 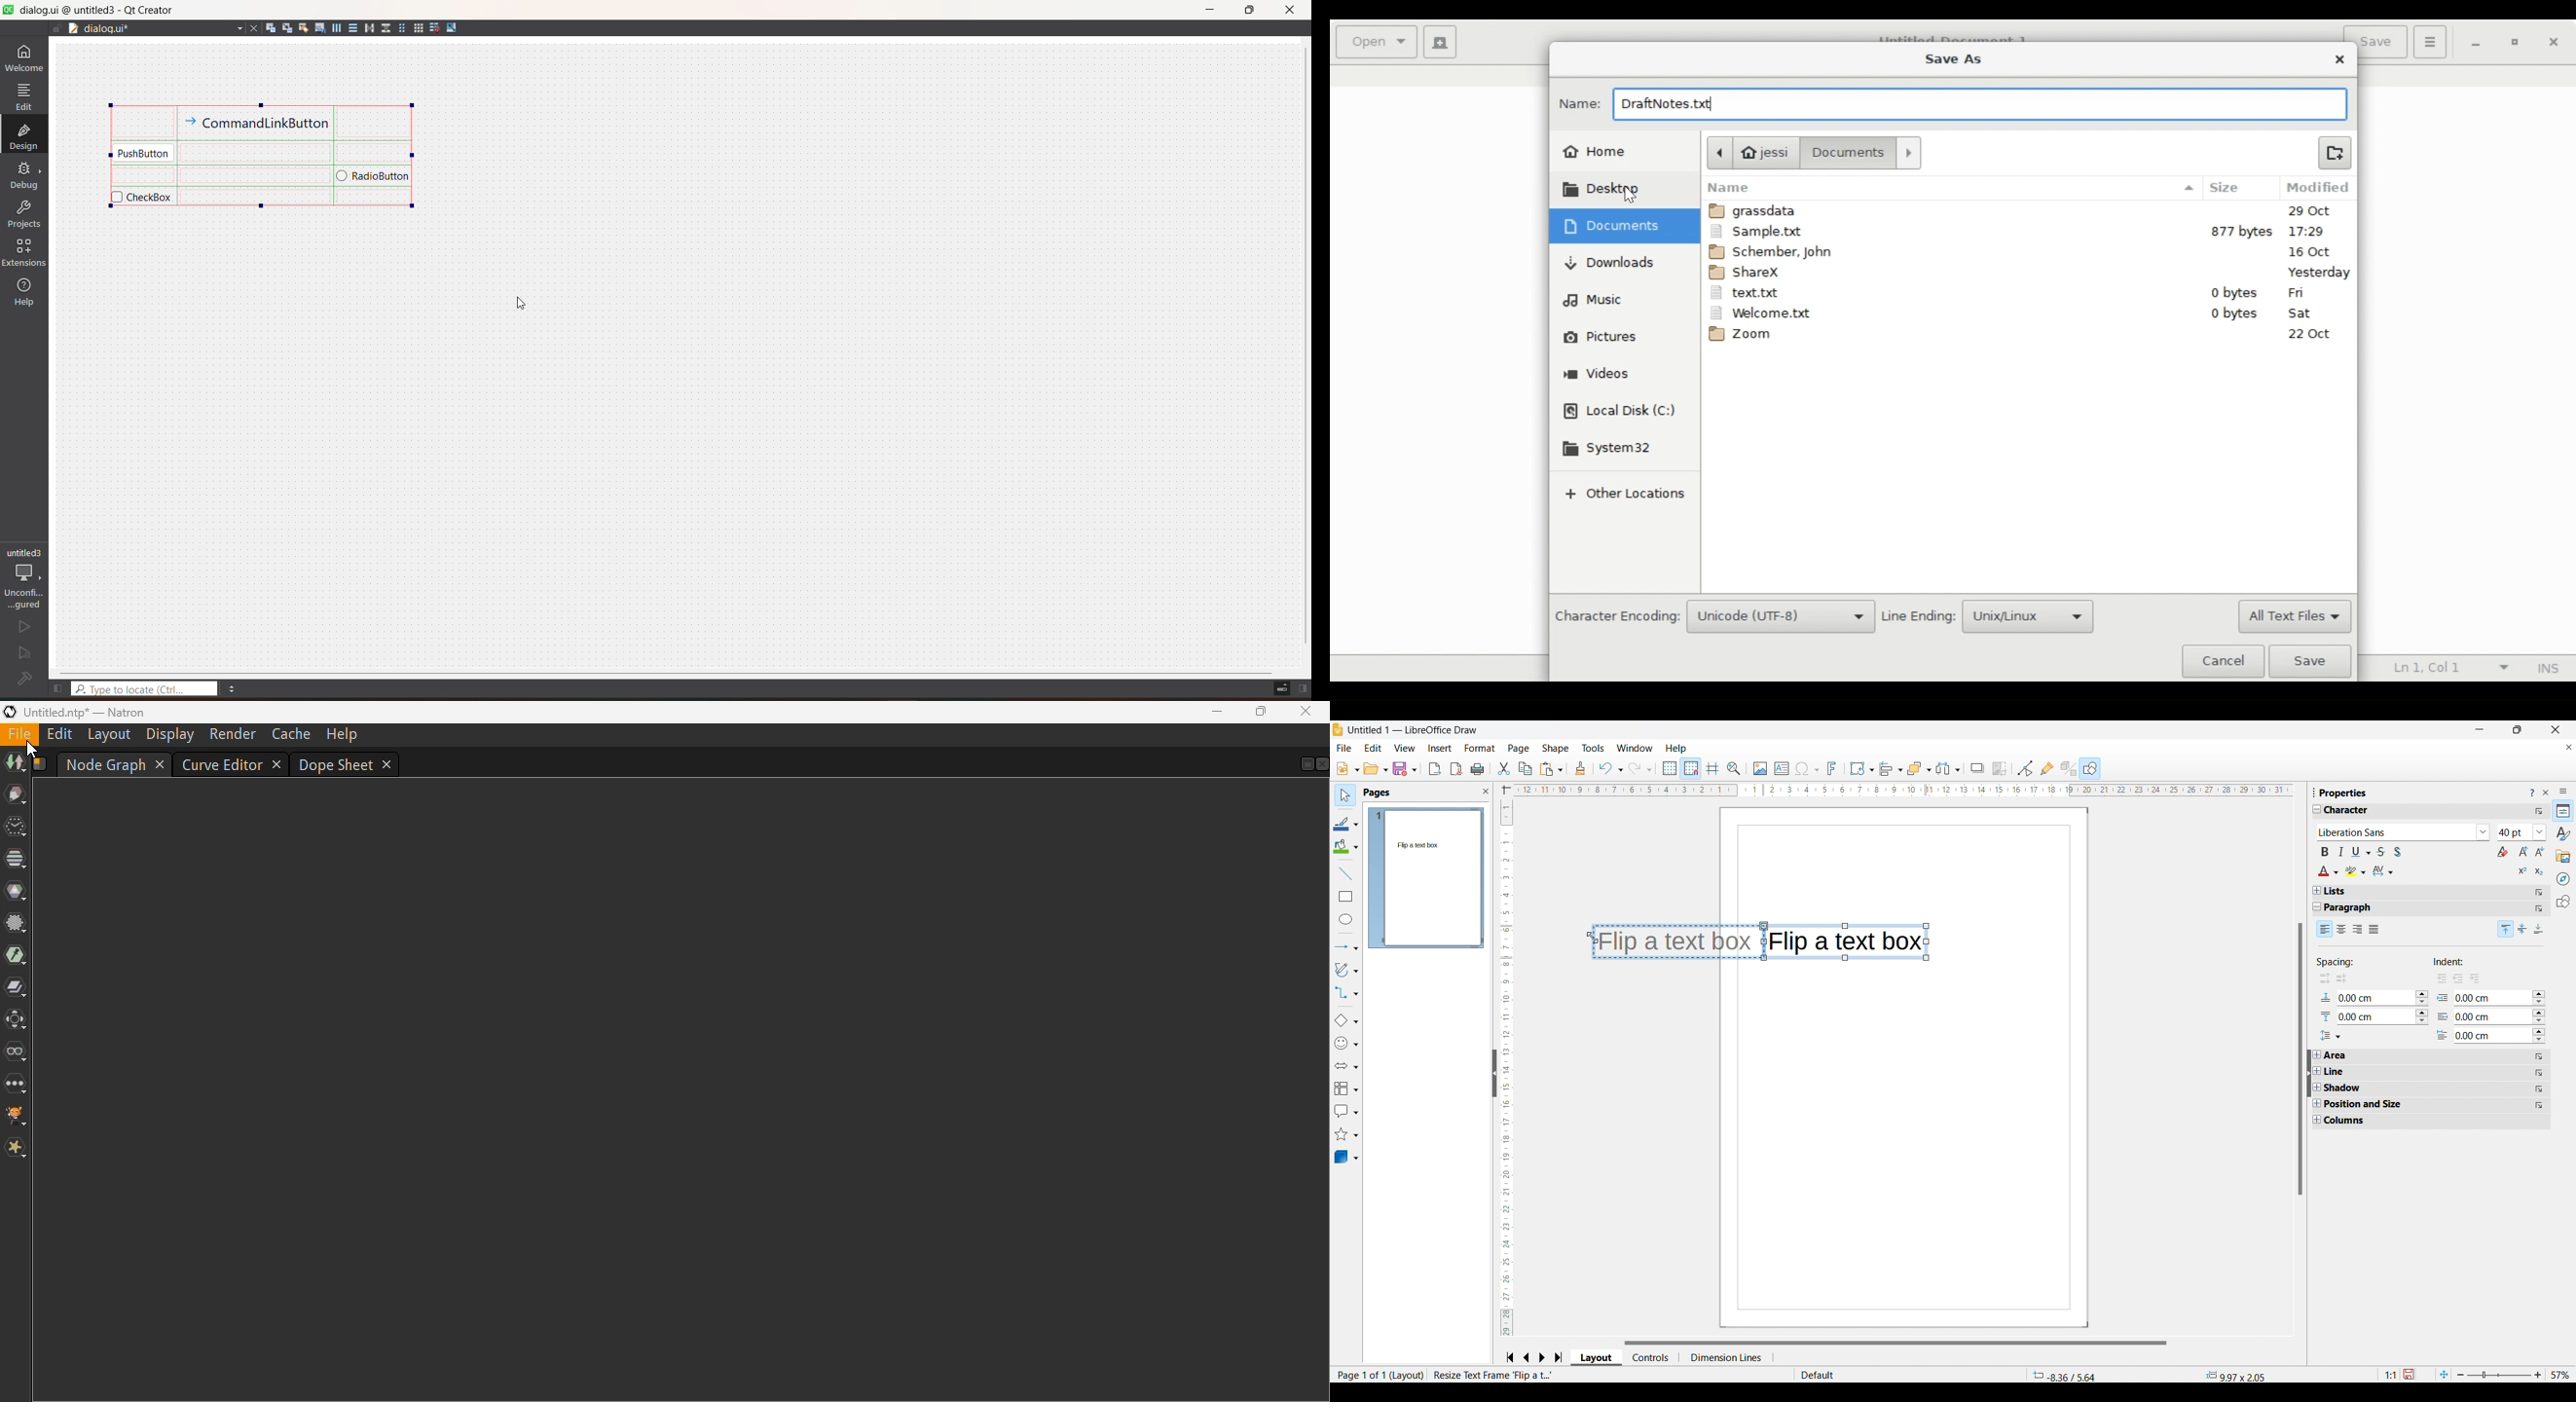 I want to click on Print, so click(x=1478, y=770).